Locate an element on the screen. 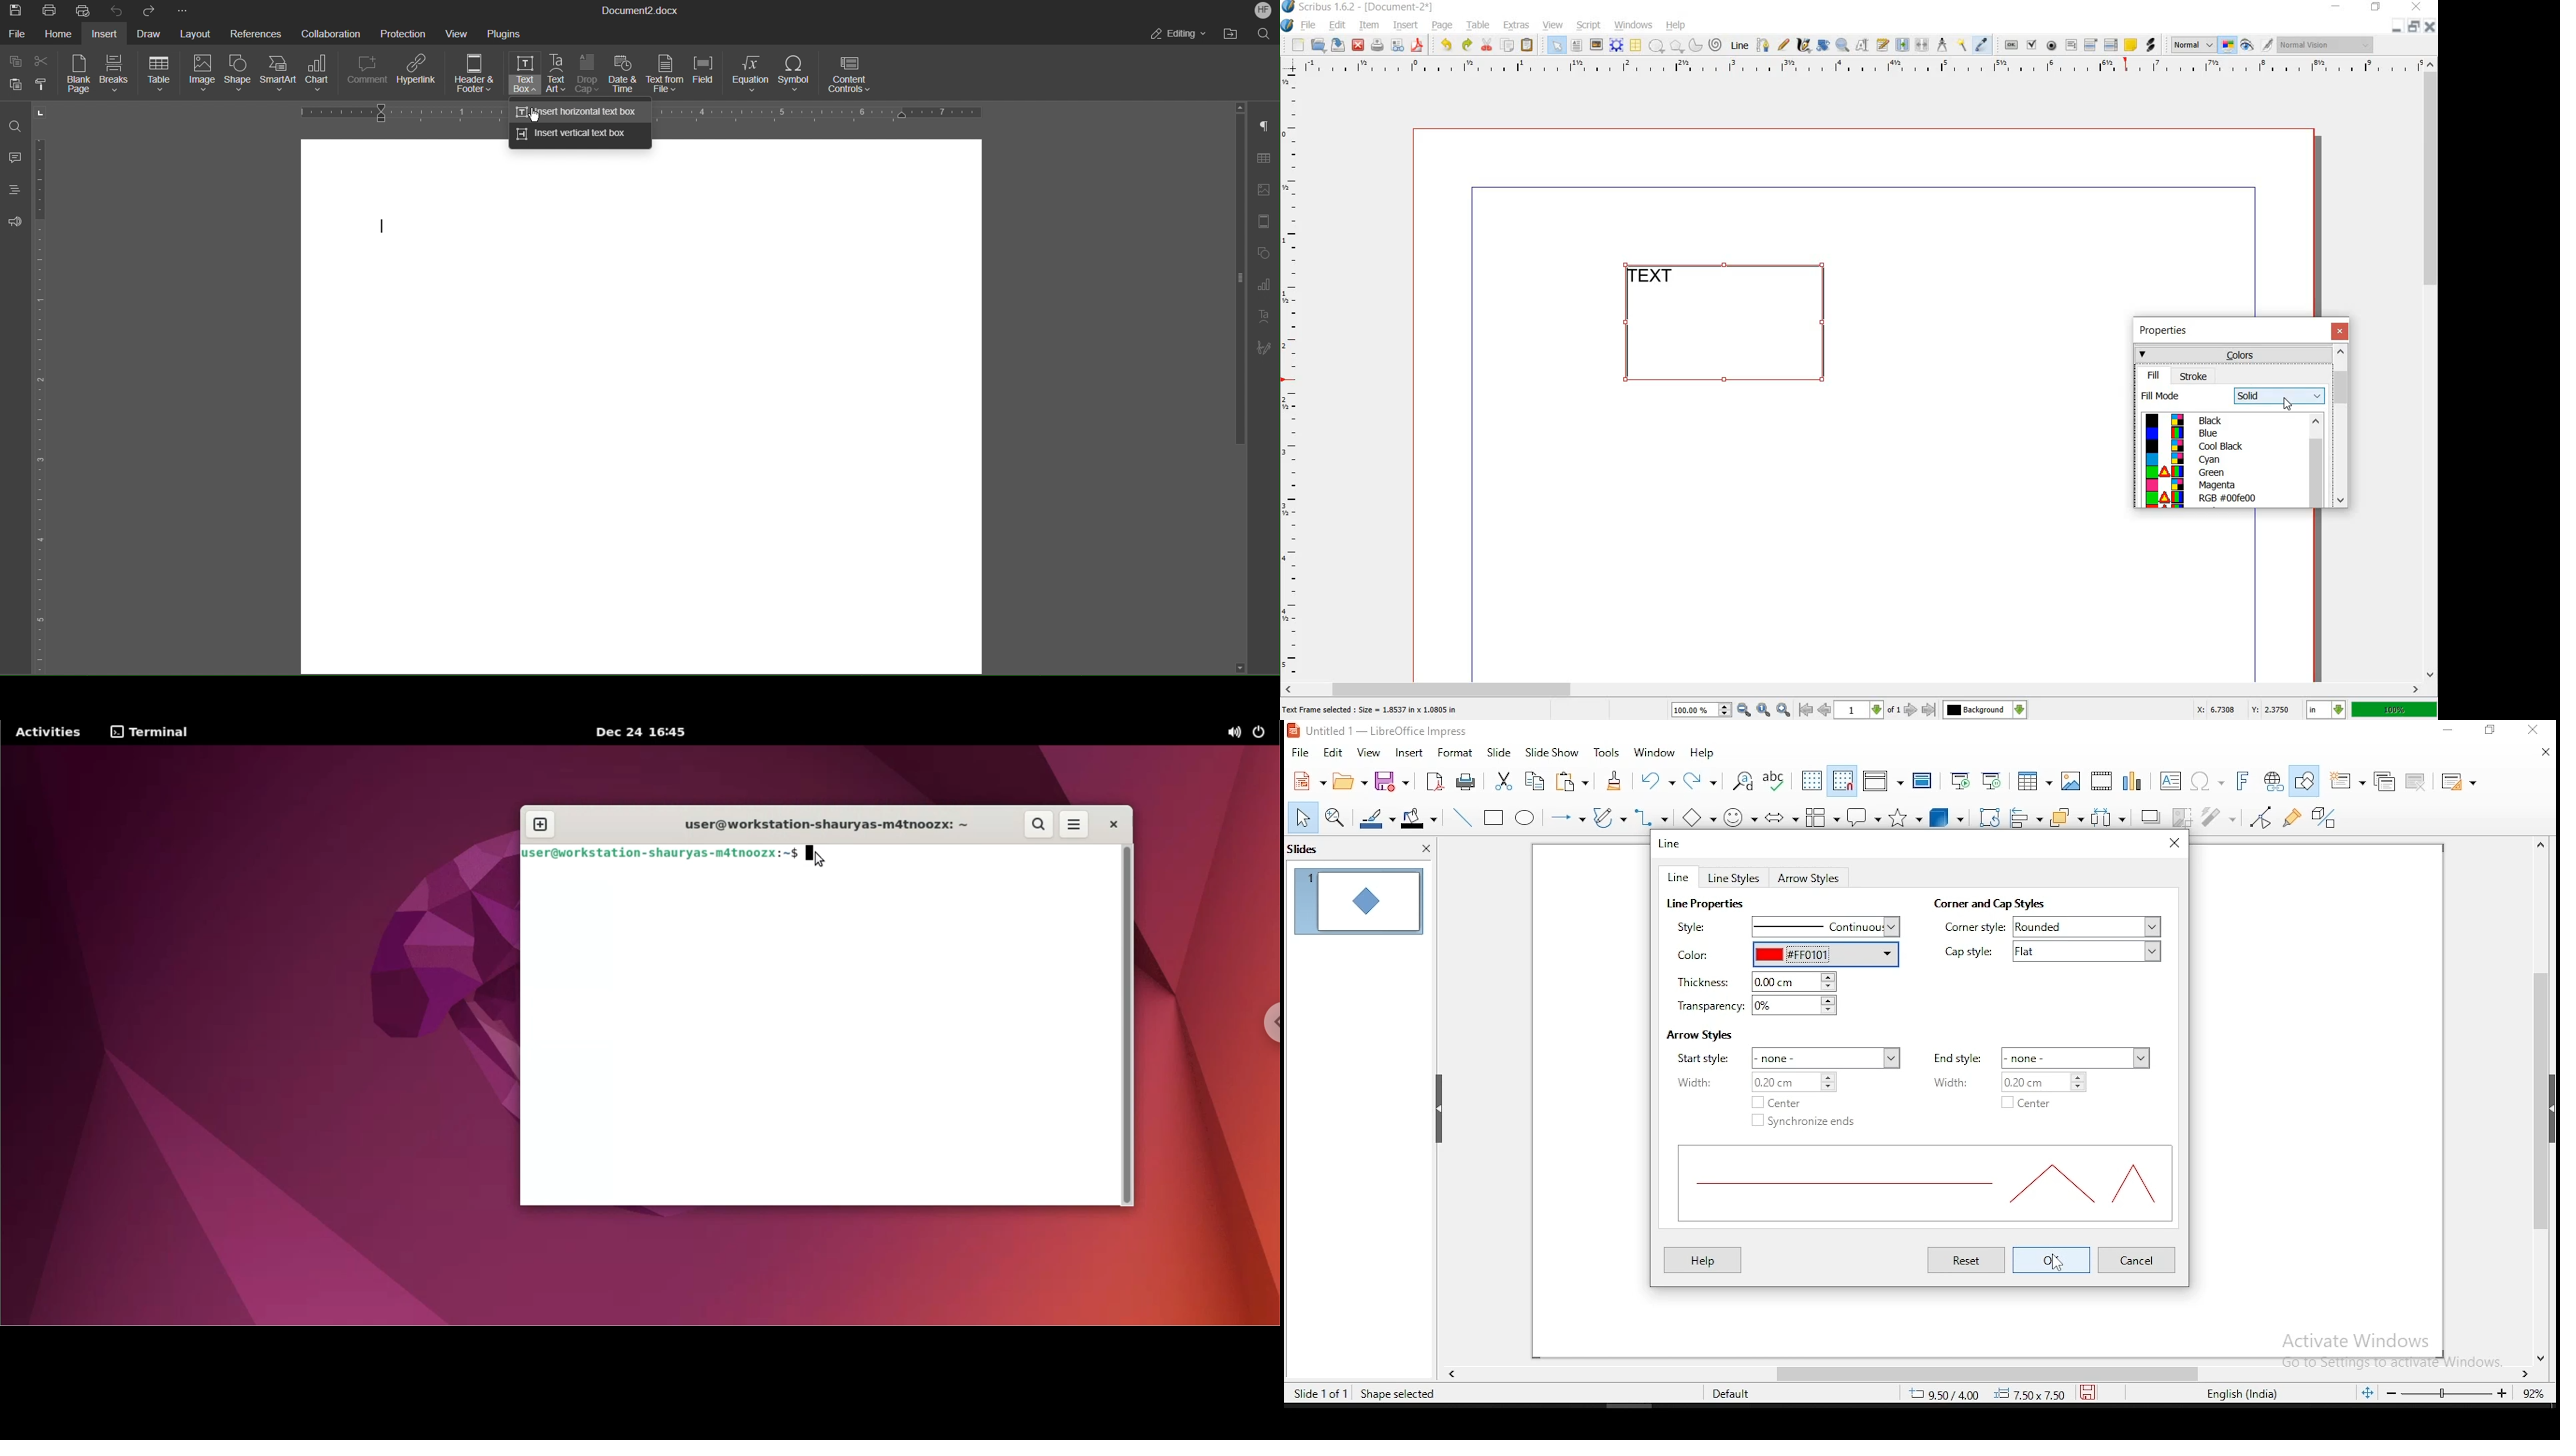  Find is located at coordinates (17, 127).